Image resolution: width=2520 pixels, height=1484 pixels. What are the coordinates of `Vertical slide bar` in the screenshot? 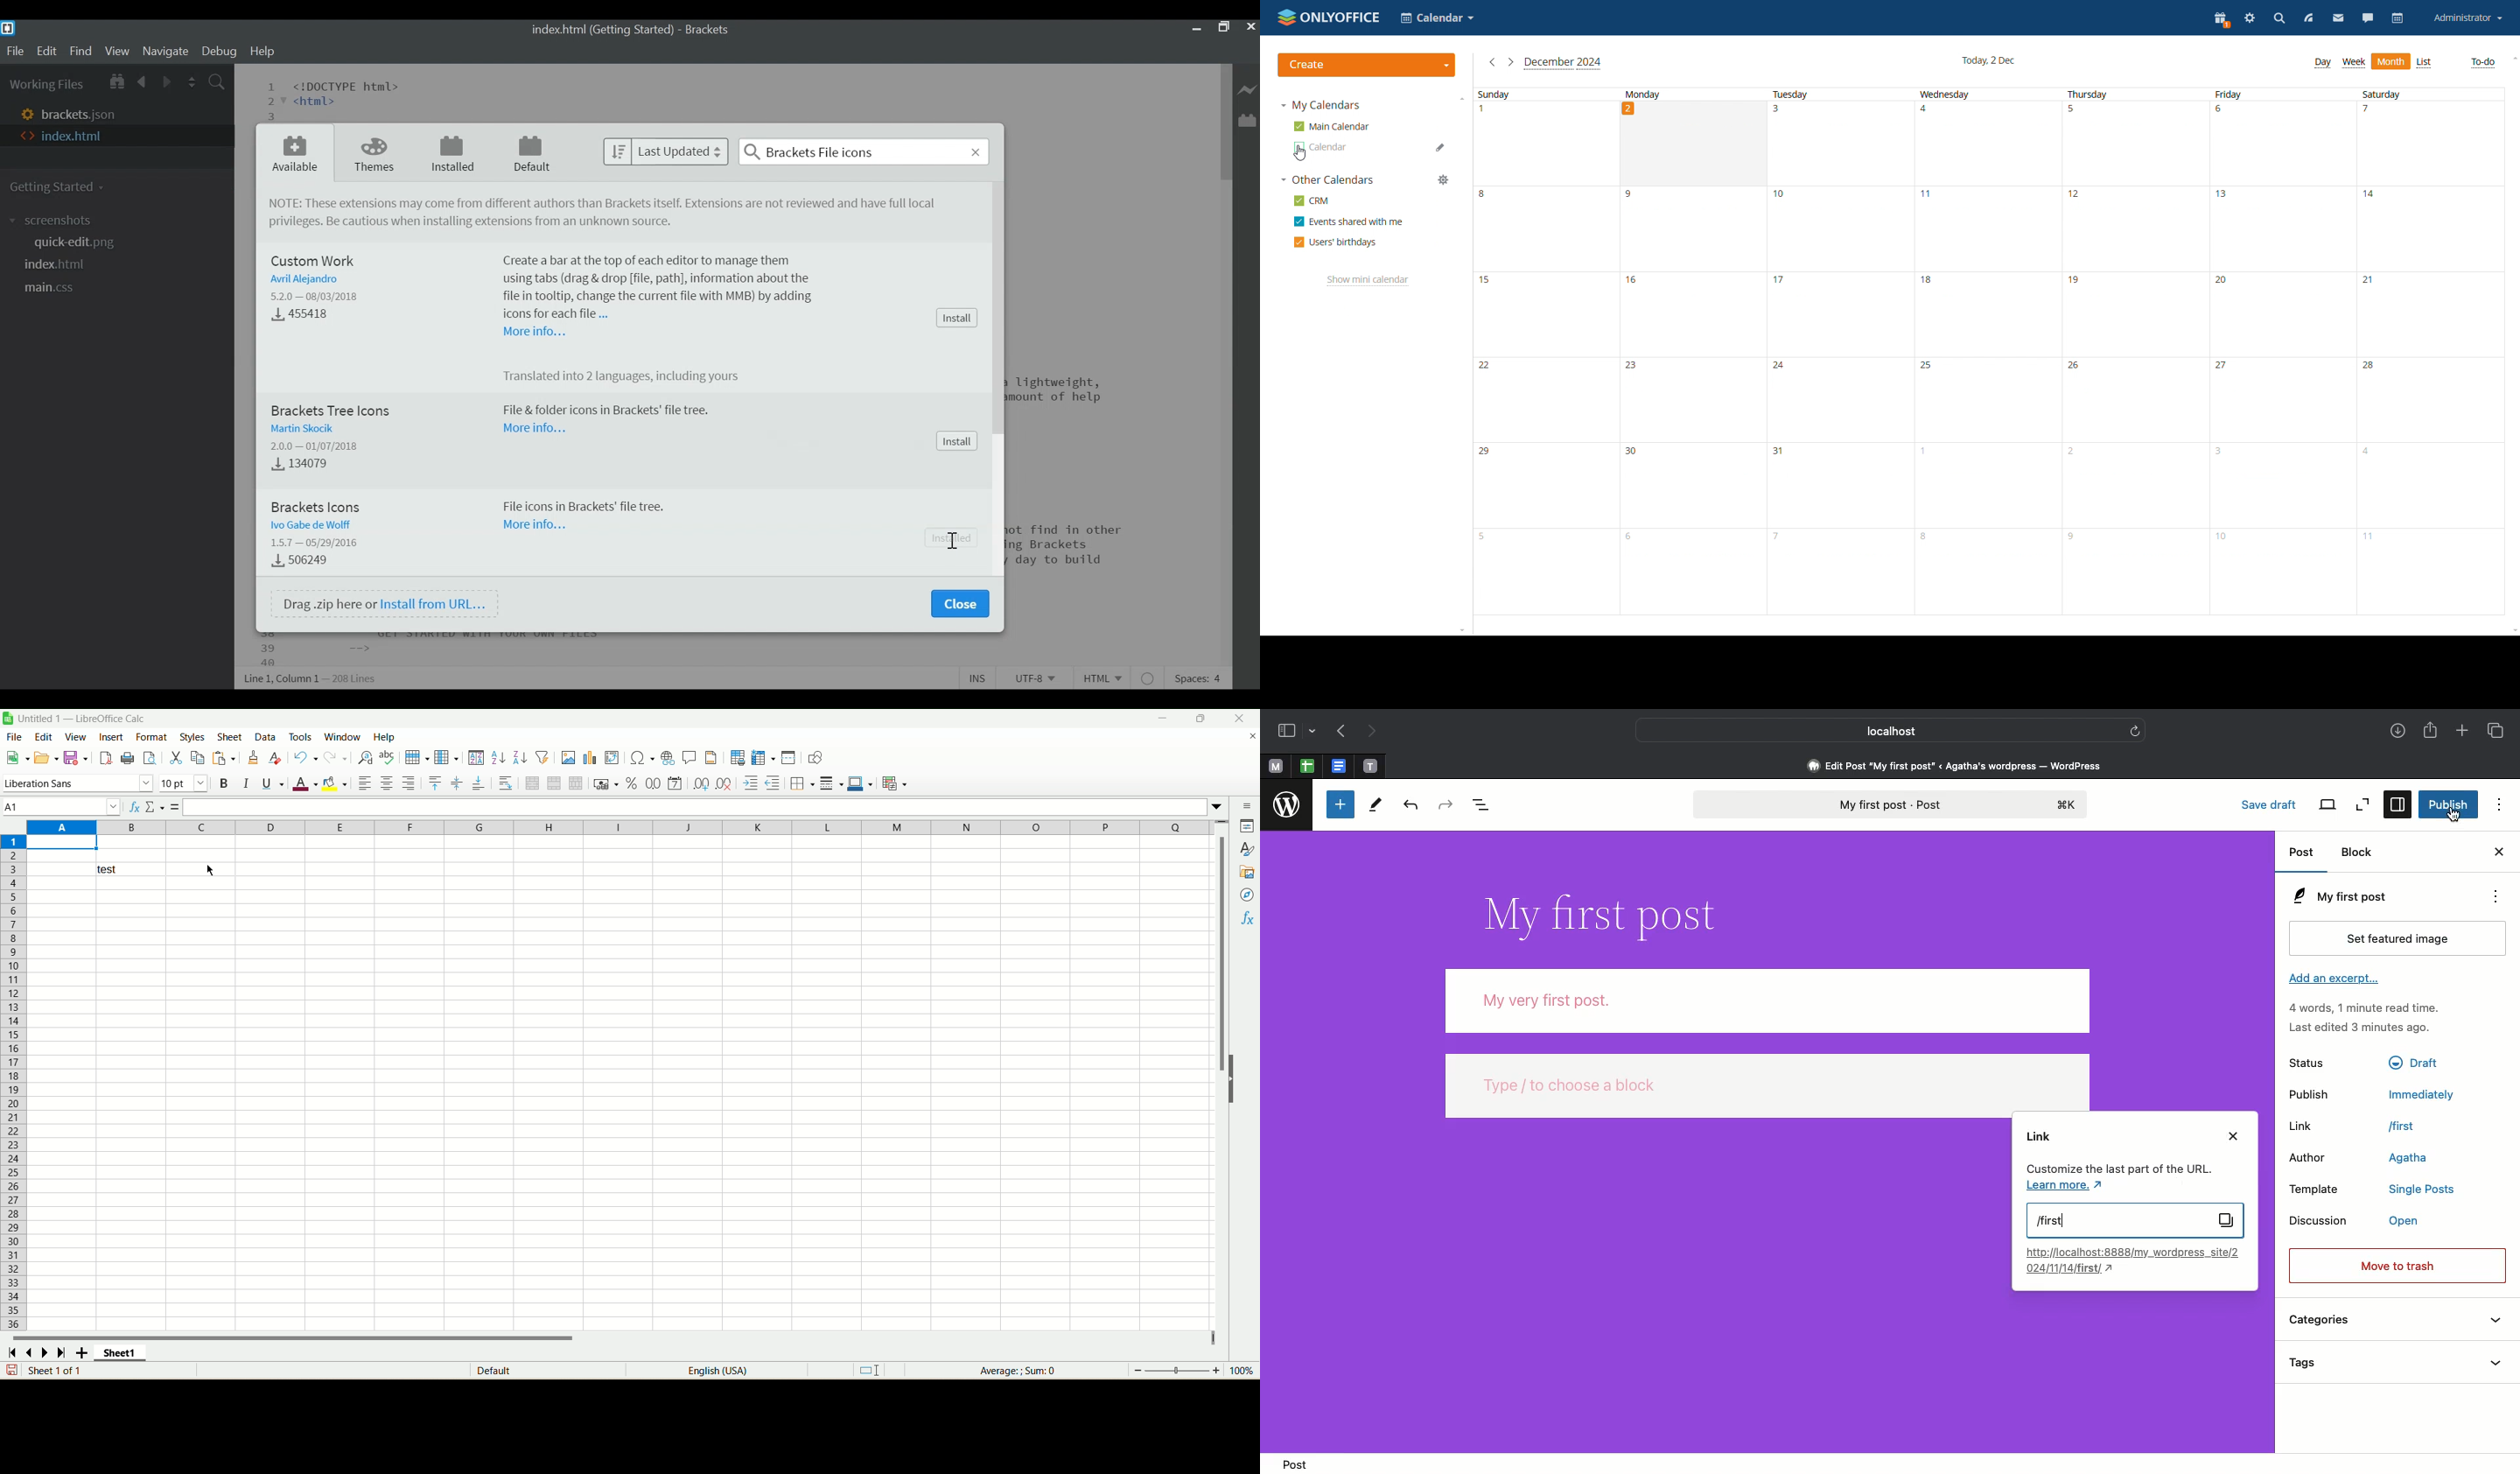 It's located at (1221, 1083).